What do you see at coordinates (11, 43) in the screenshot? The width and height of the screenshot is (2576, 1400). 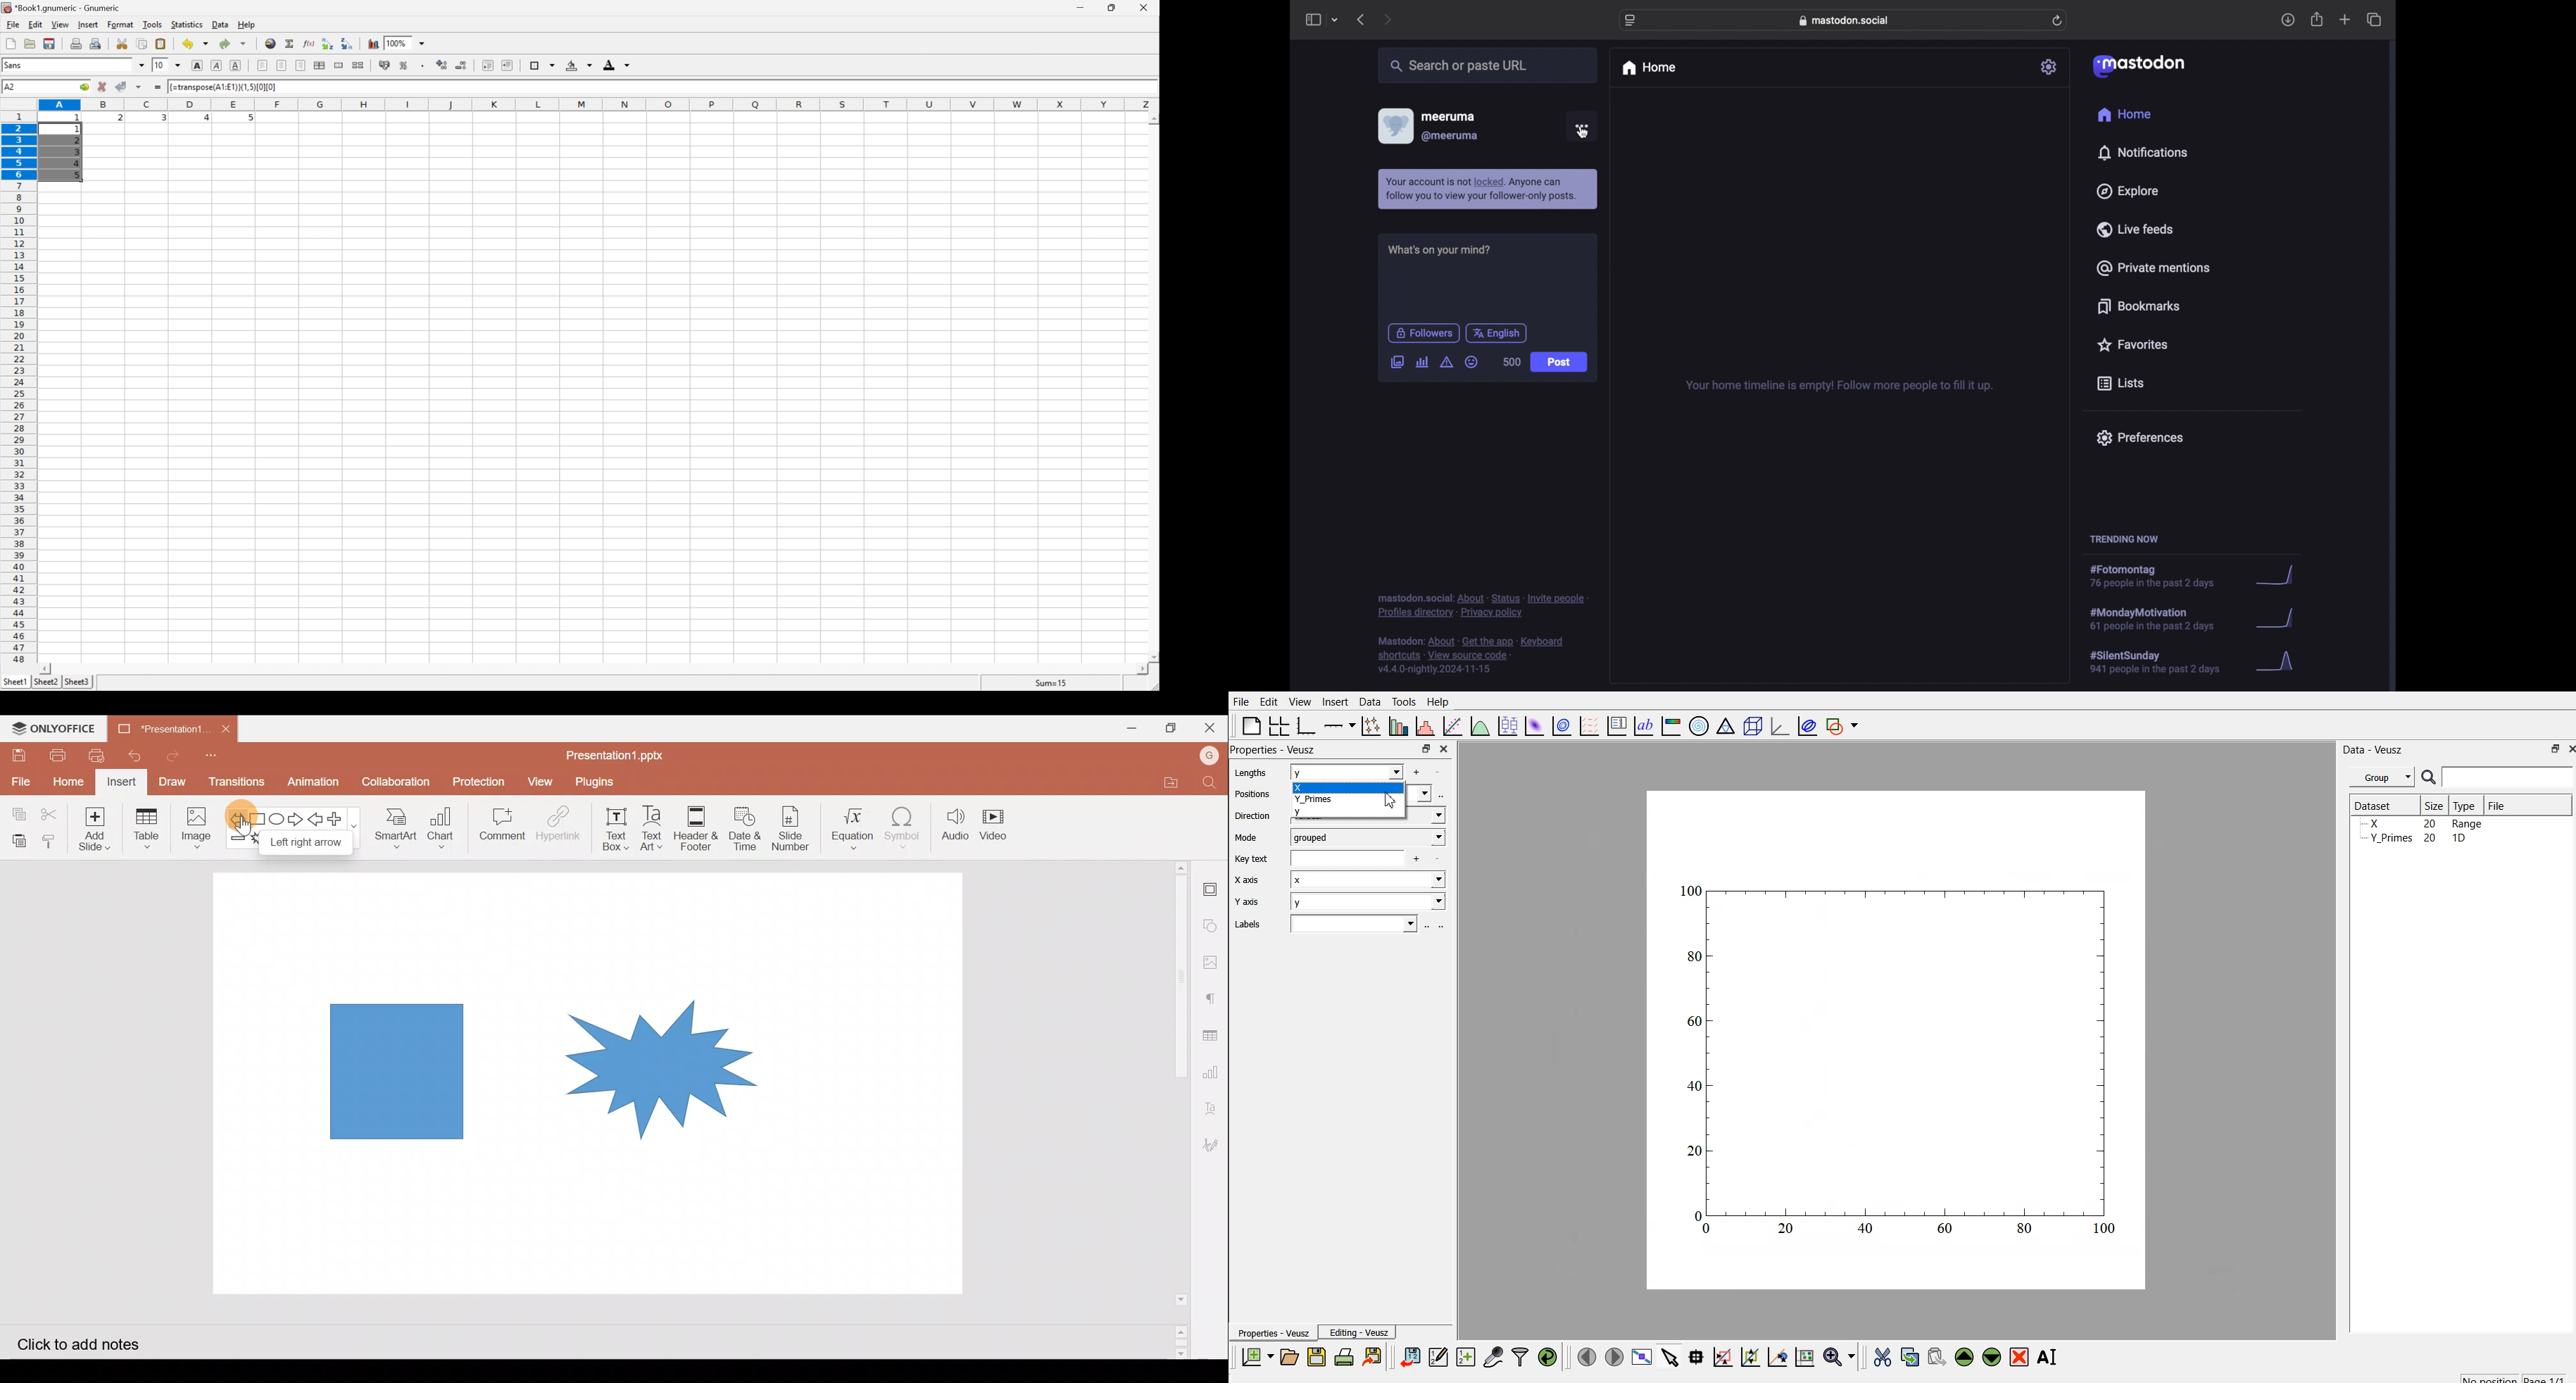 I see `new` at bounding box center [11, 43].